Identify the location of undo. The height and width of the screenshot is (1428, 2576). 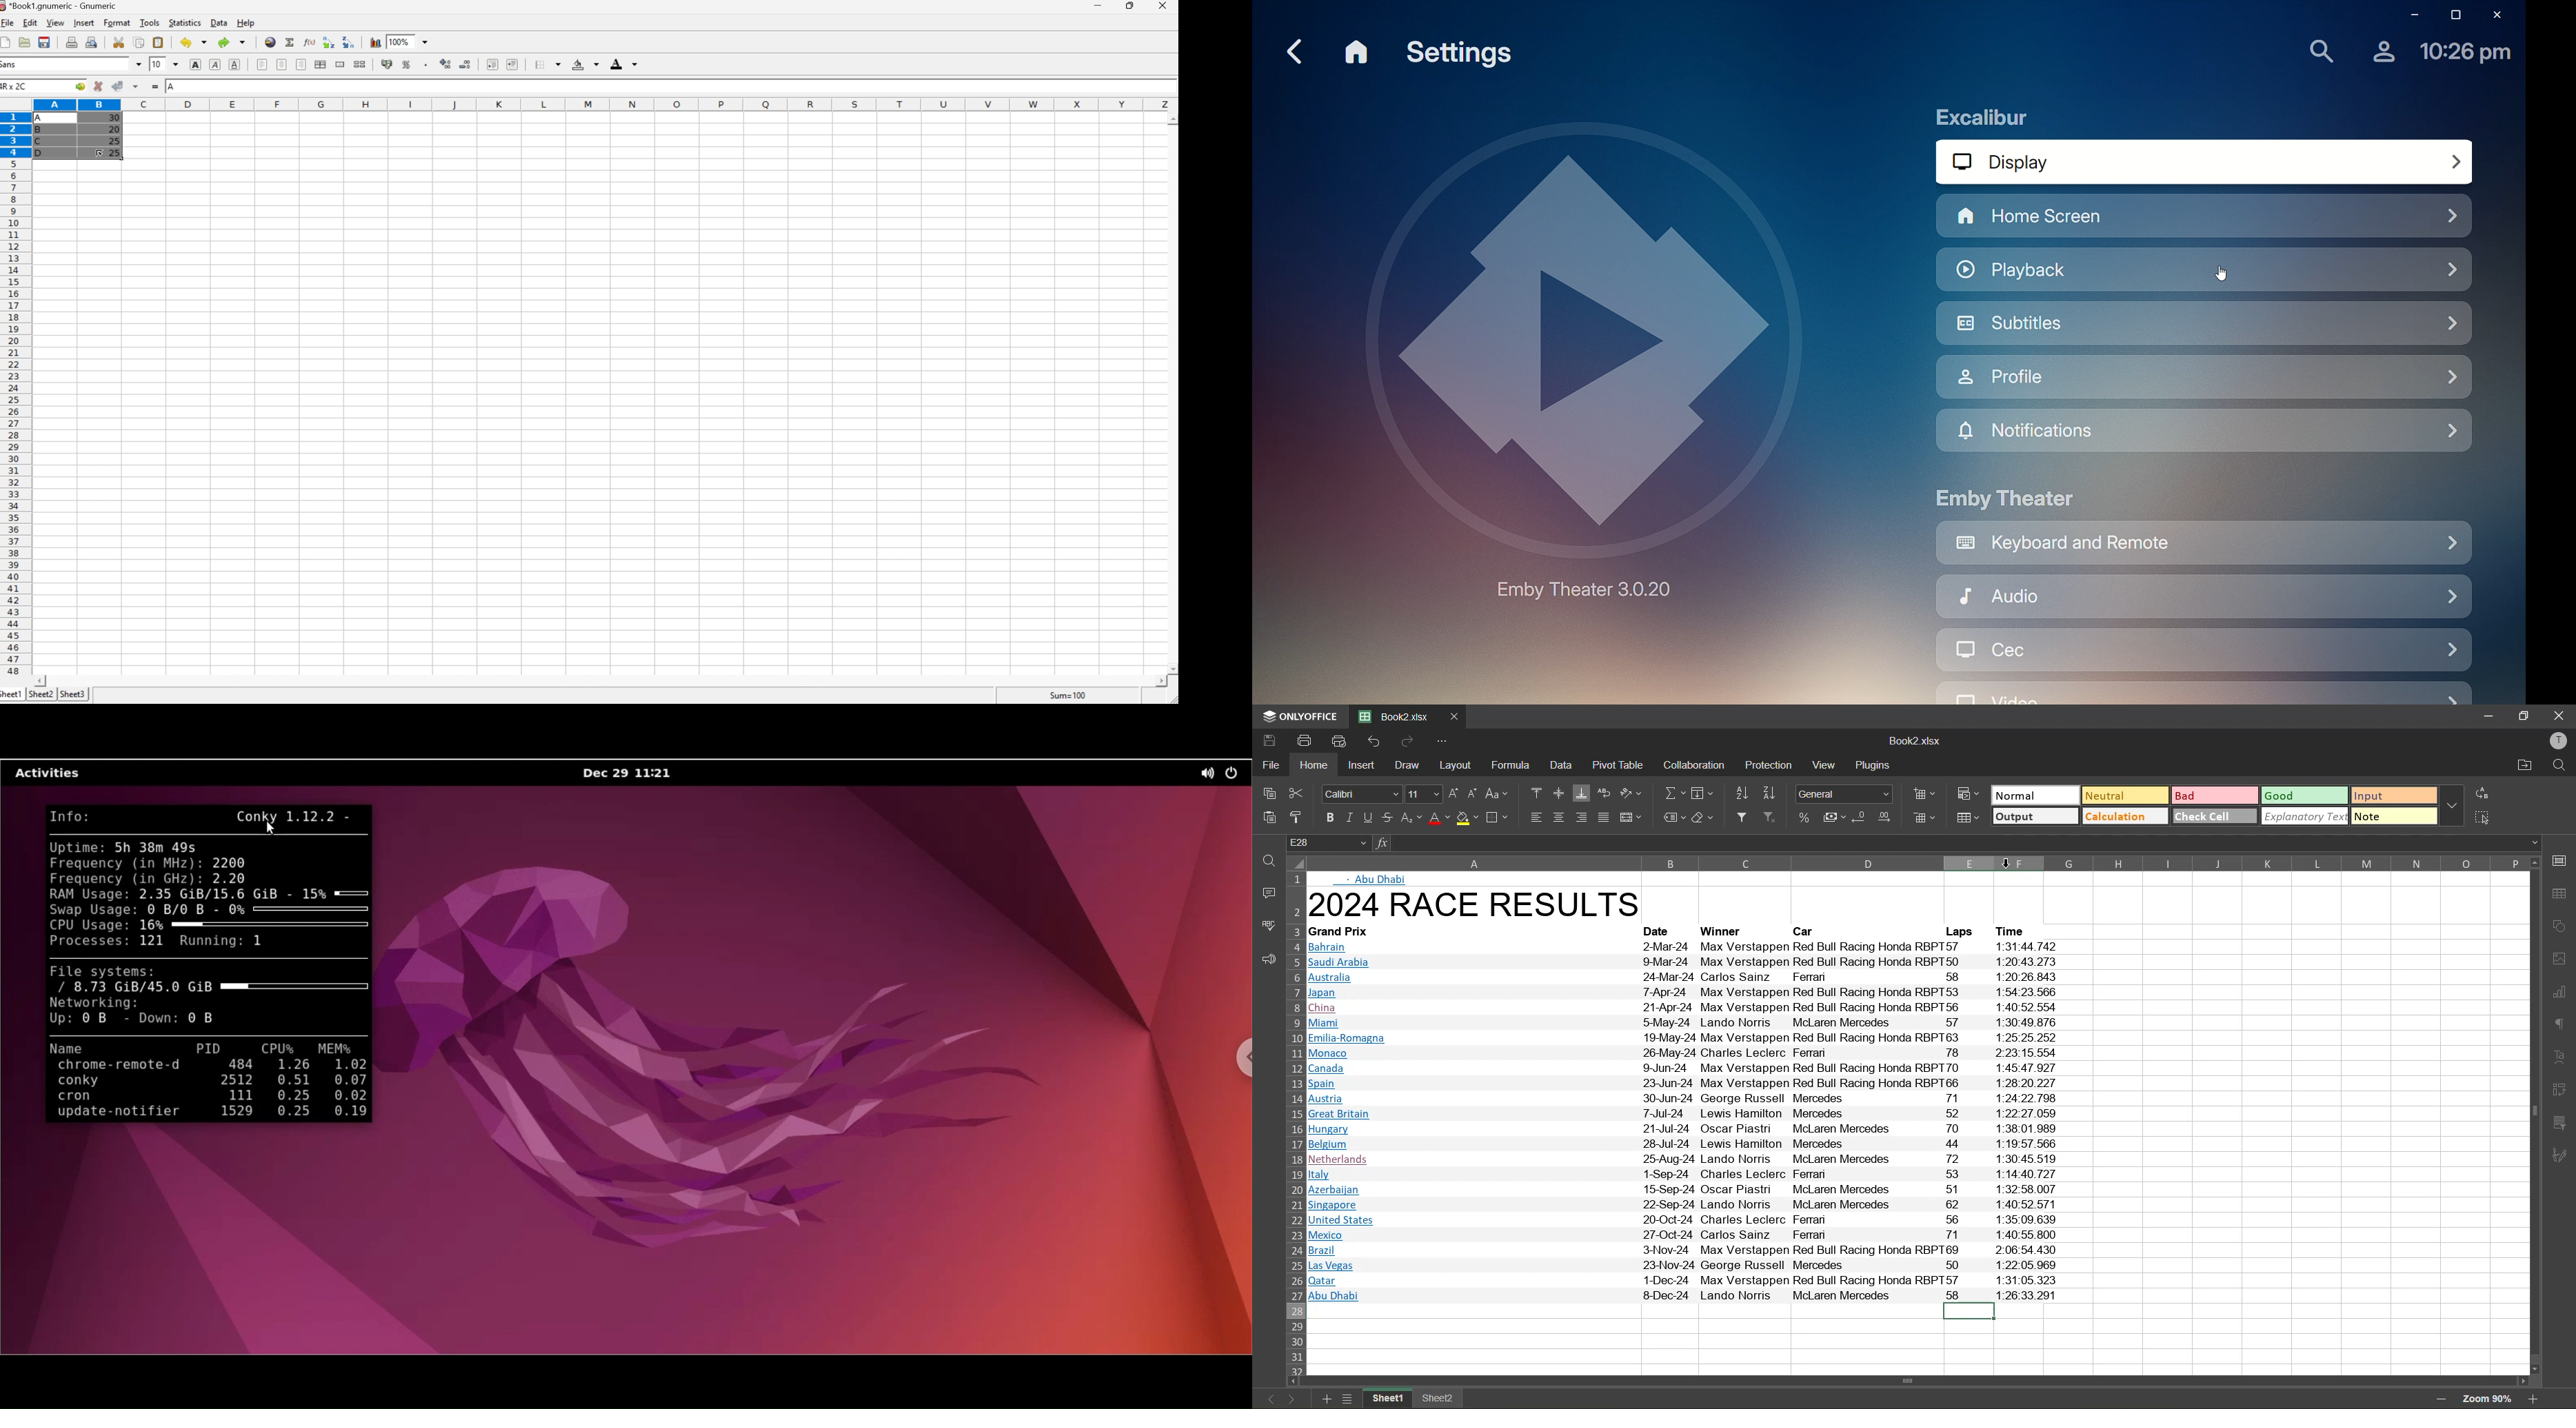
(1372, 741).